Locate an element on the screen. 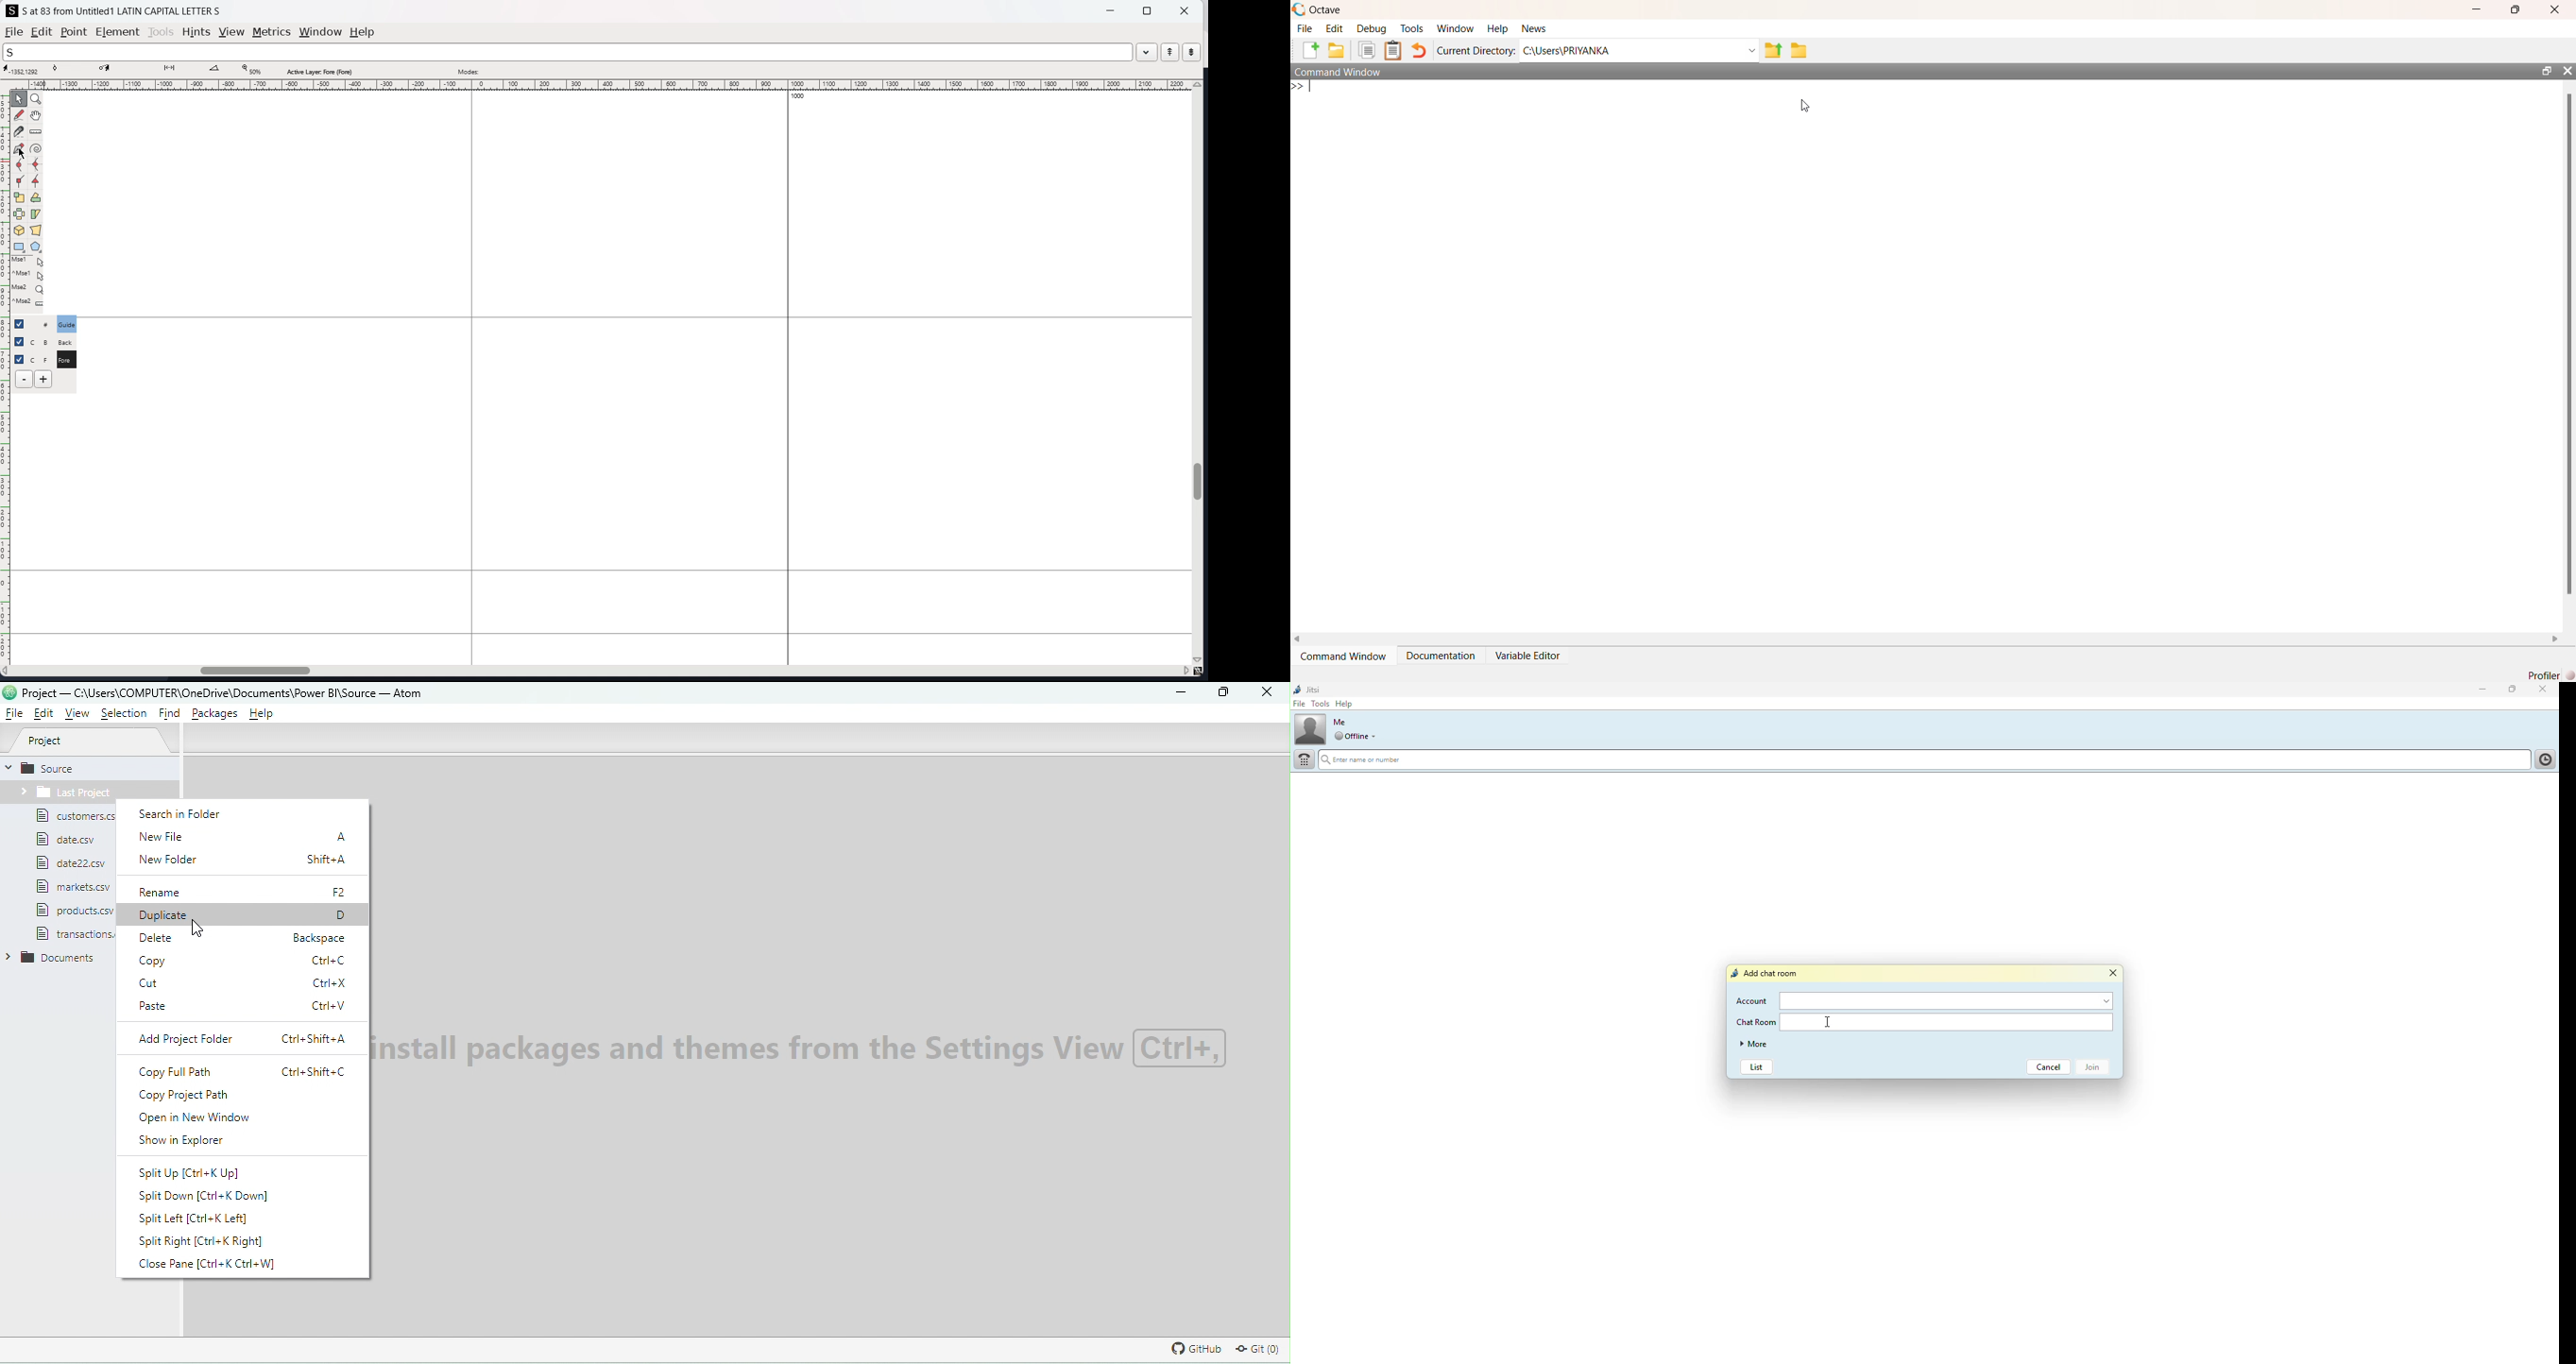 The image size is (2576, 1372). scroll bar is located at coordinates (2568, 342).